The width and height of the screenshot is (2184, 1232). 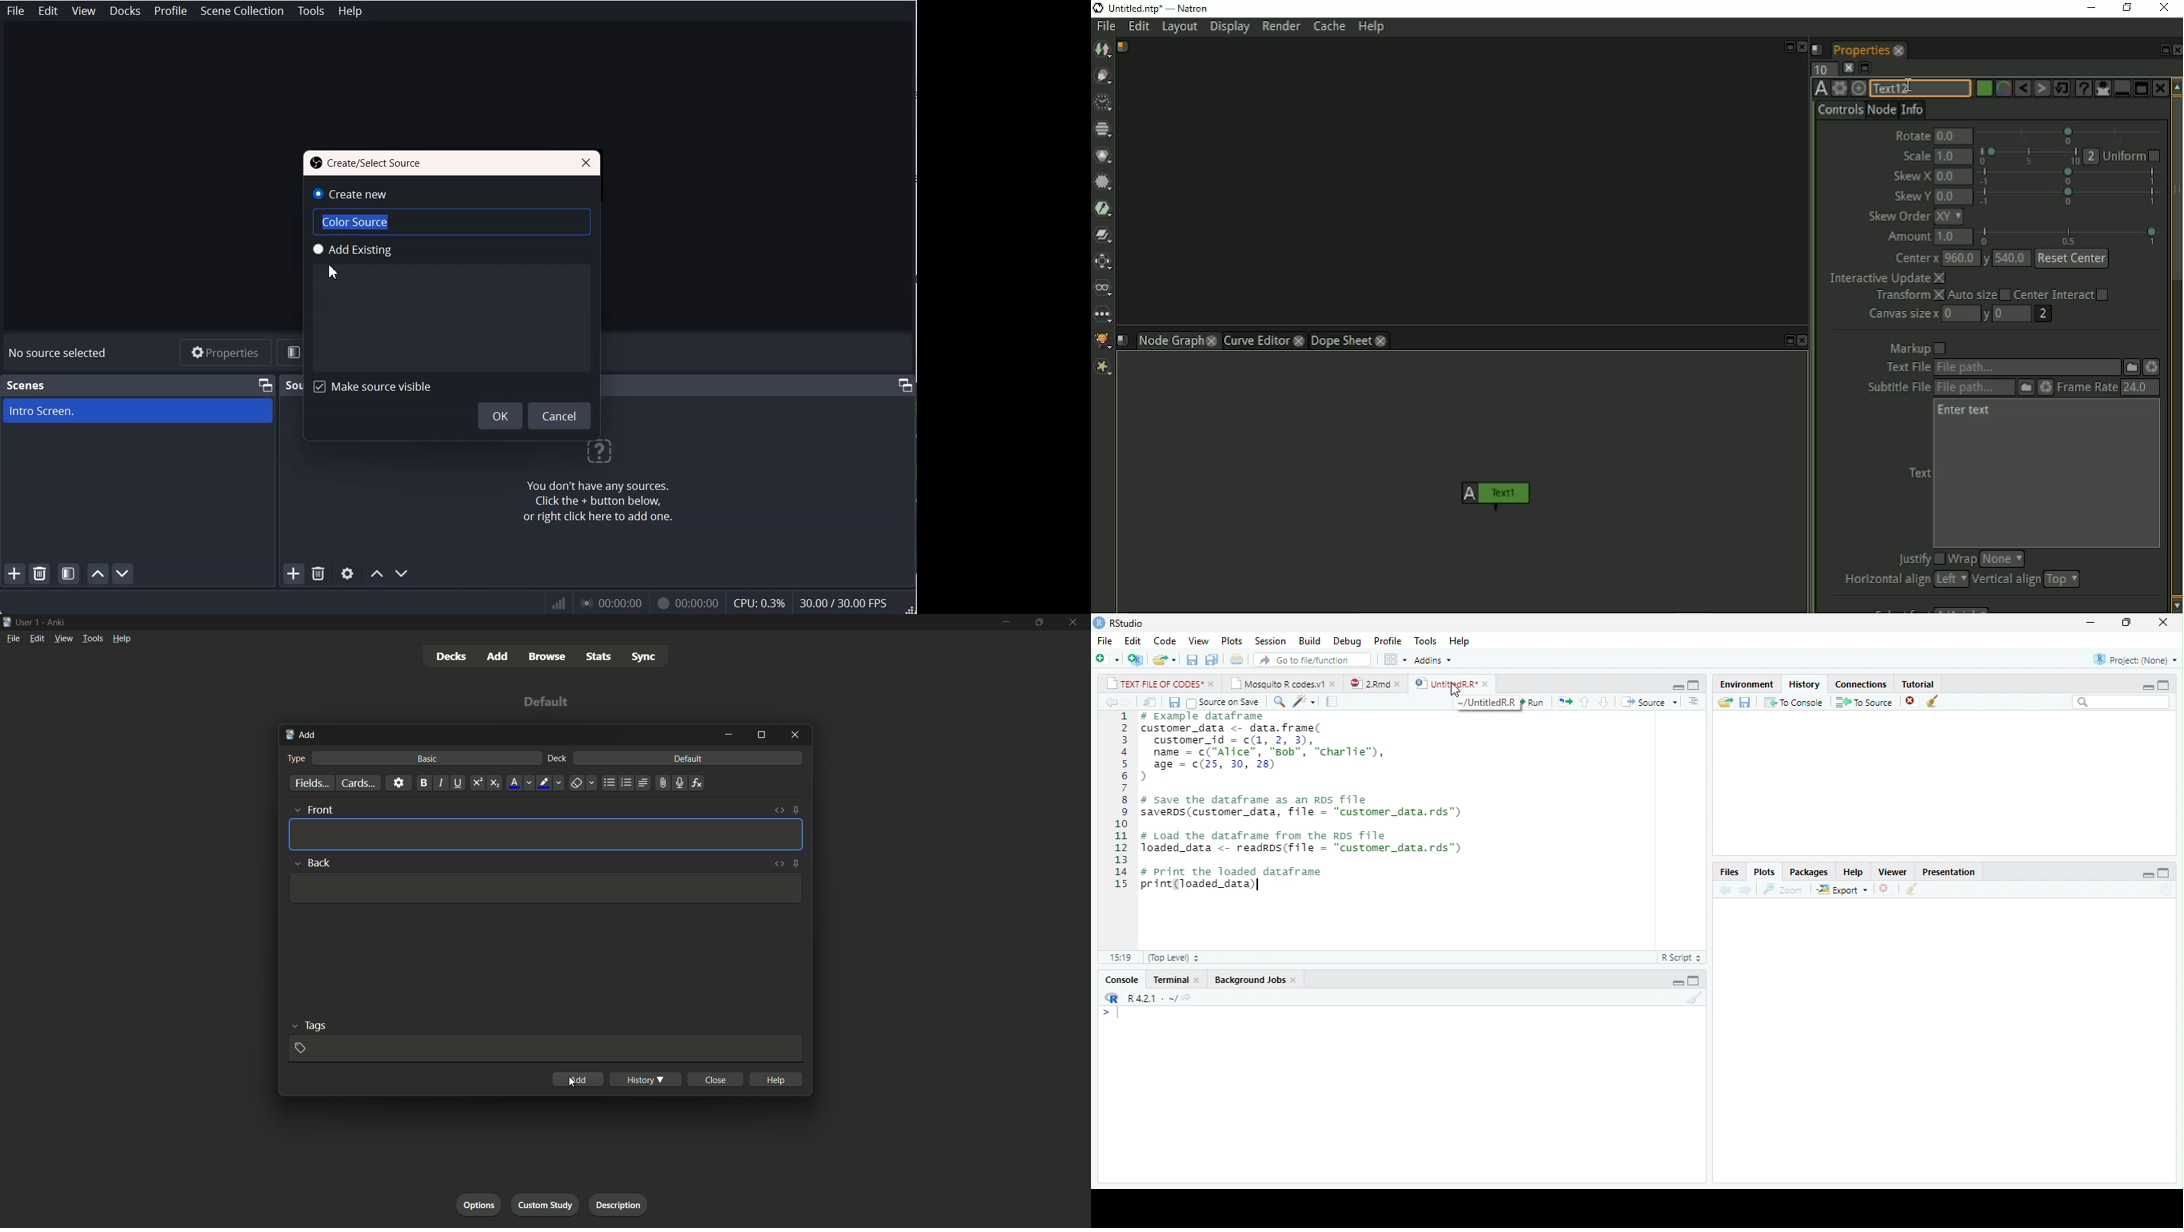 What do you see at coordinates (1912, 889) in the screenshot?
I see `clean` at bounding box center [1912, 889].